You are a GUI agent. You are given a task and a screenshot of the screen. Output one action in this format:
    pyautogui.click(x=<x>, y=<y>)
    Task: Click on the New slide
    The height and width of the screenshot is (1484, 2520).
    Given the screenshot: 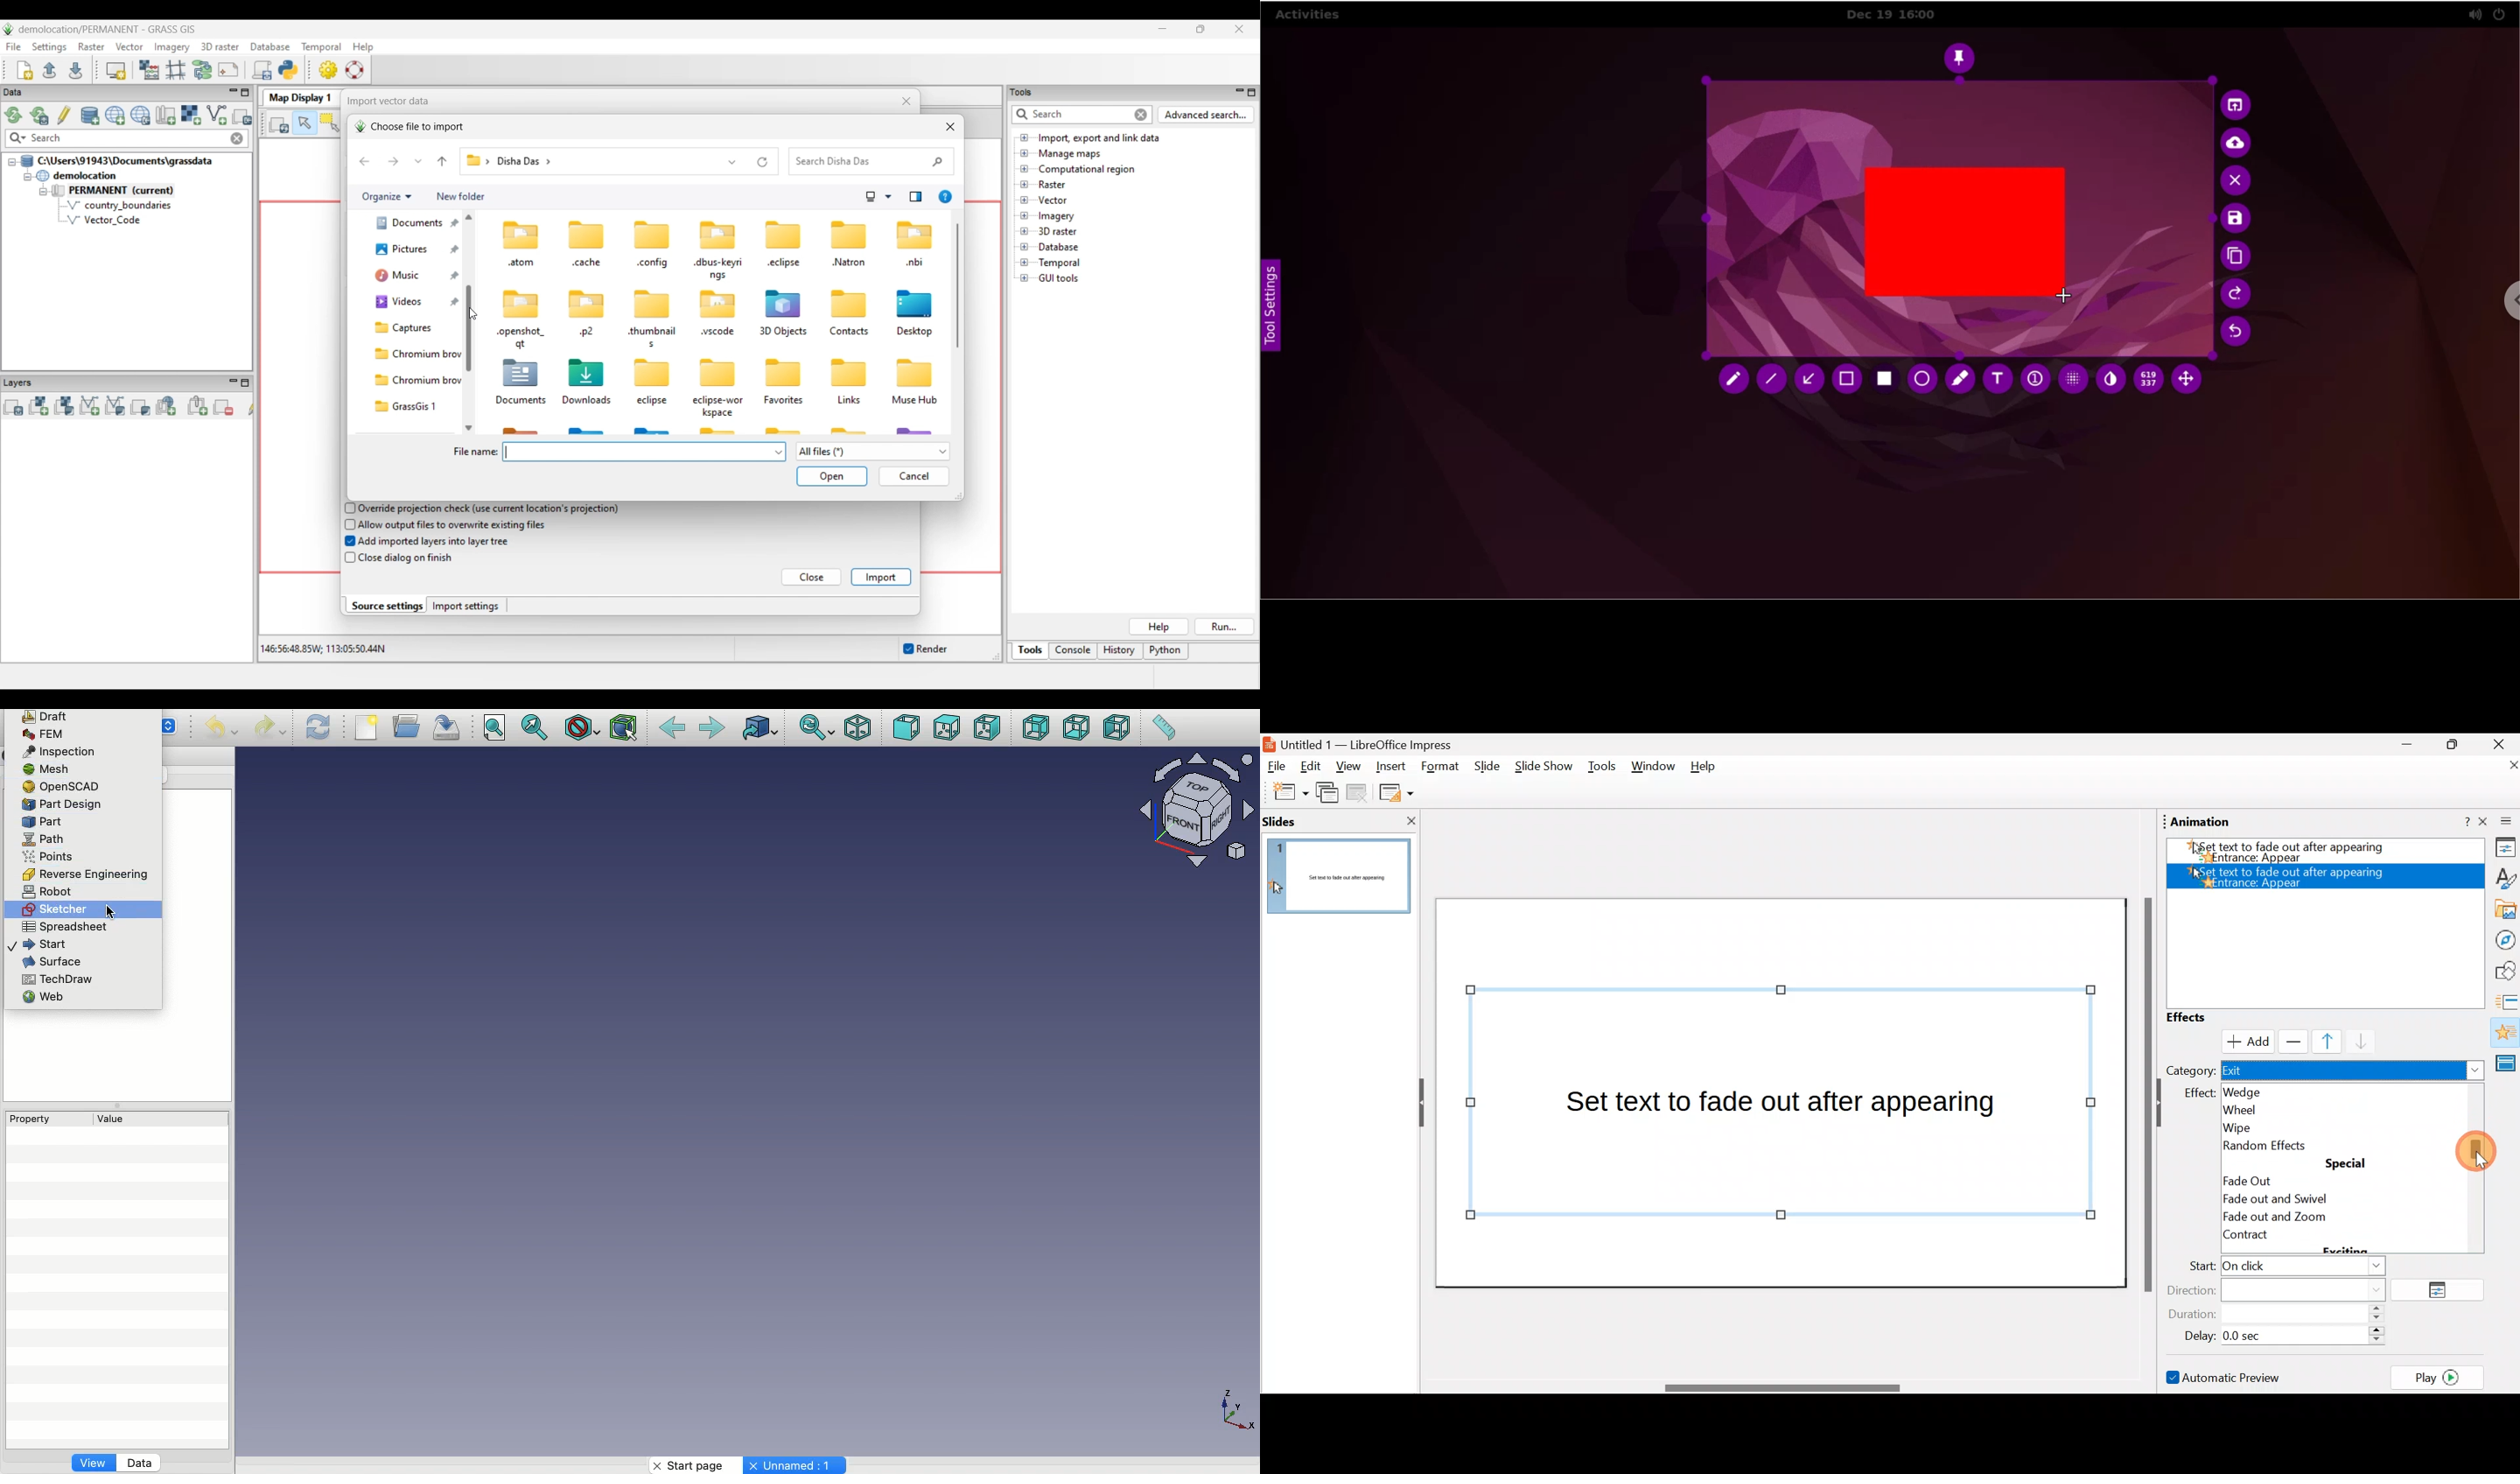 What is the action you would take?
    pyautogui.click(x=1284, y=792)
    